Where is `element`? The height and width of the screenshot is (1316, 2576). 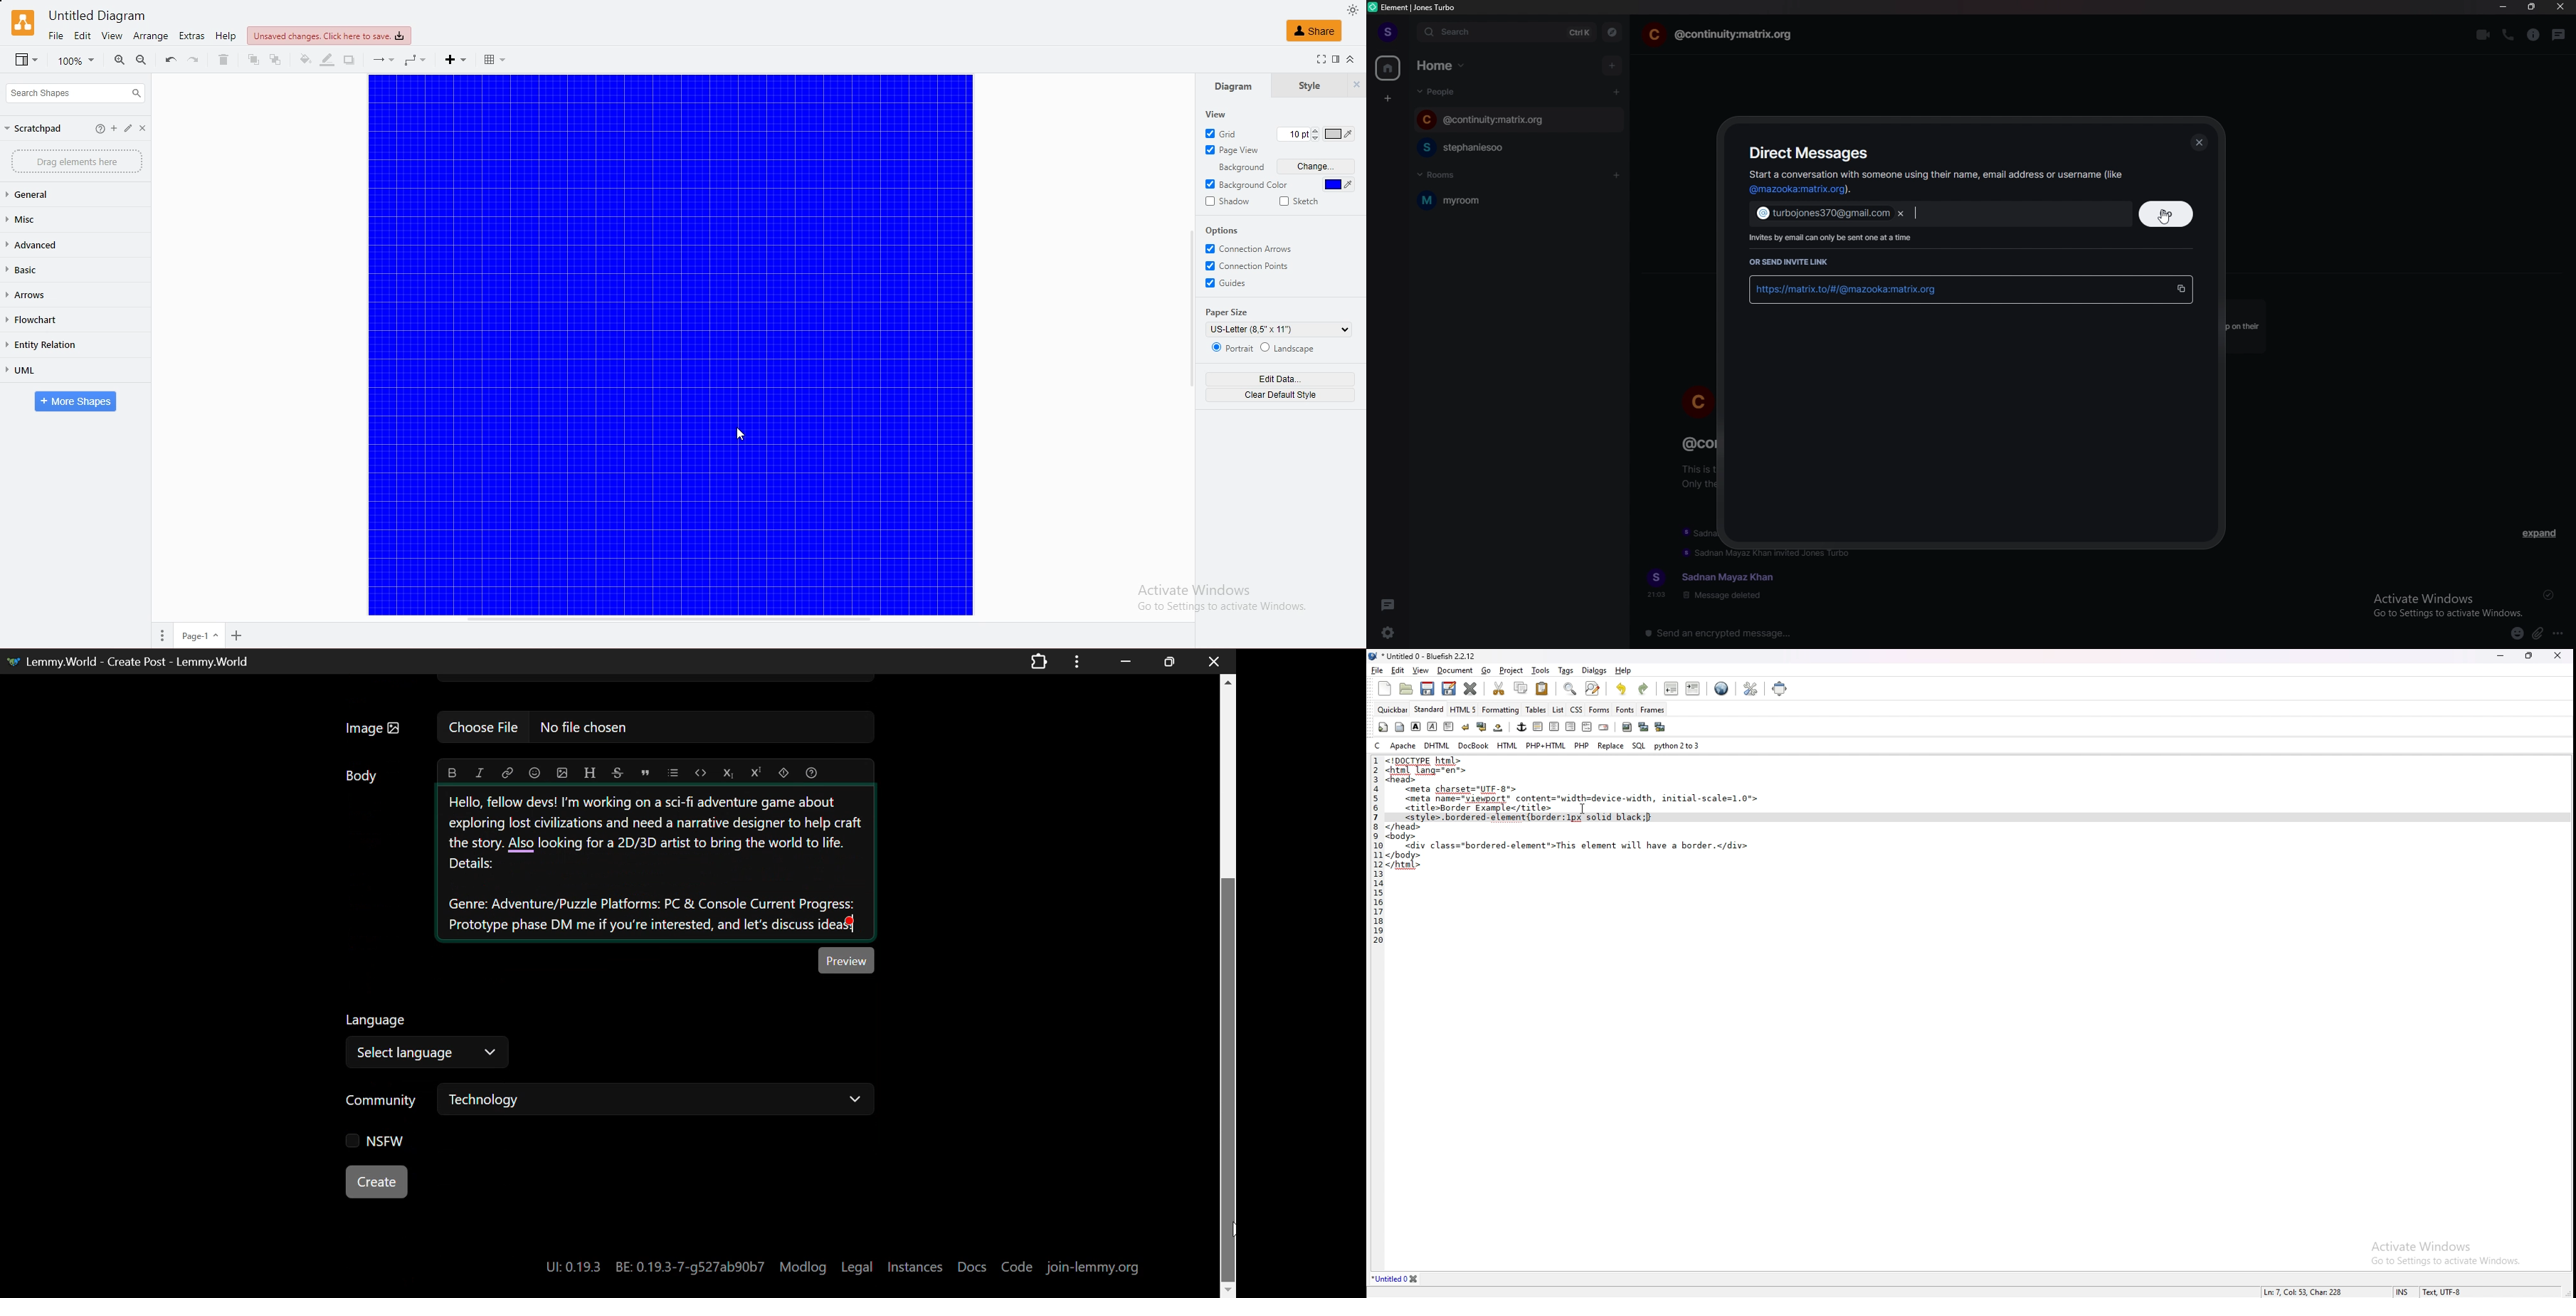 element is located at coordinates (1418, 7).